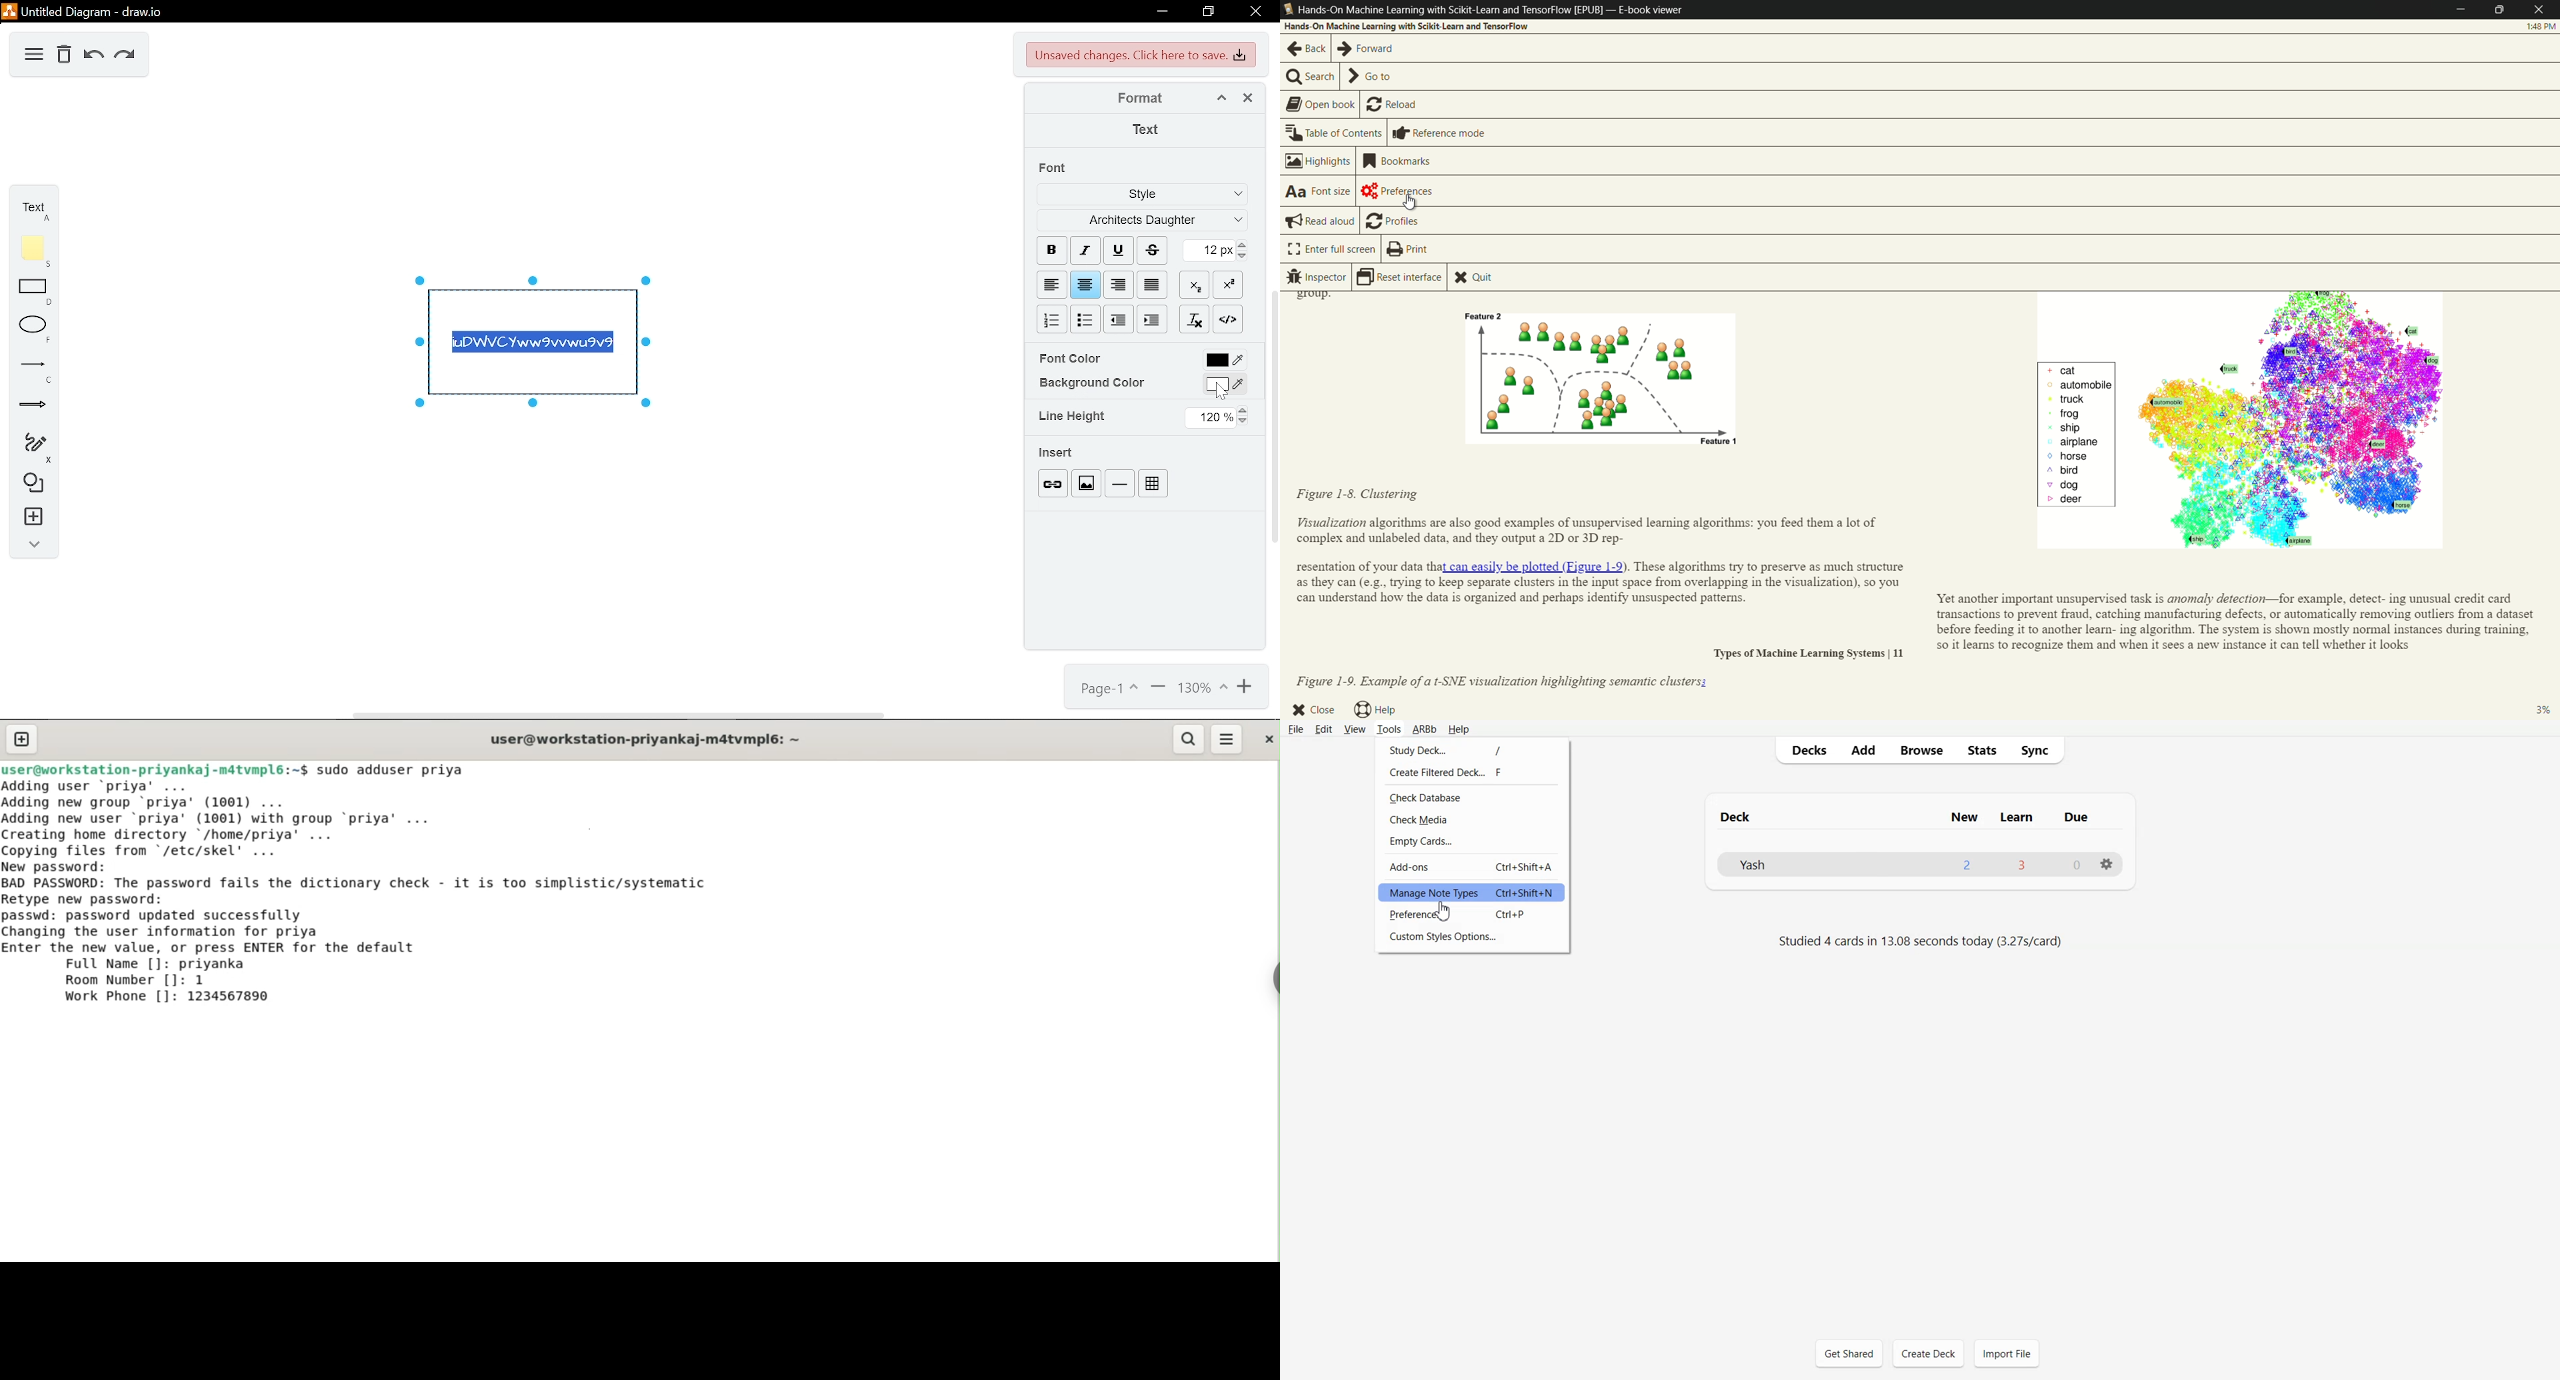  What do you see at coordinates (27, 404) in the screenshot?
I see `arrows` at bounding box center [27, 404].